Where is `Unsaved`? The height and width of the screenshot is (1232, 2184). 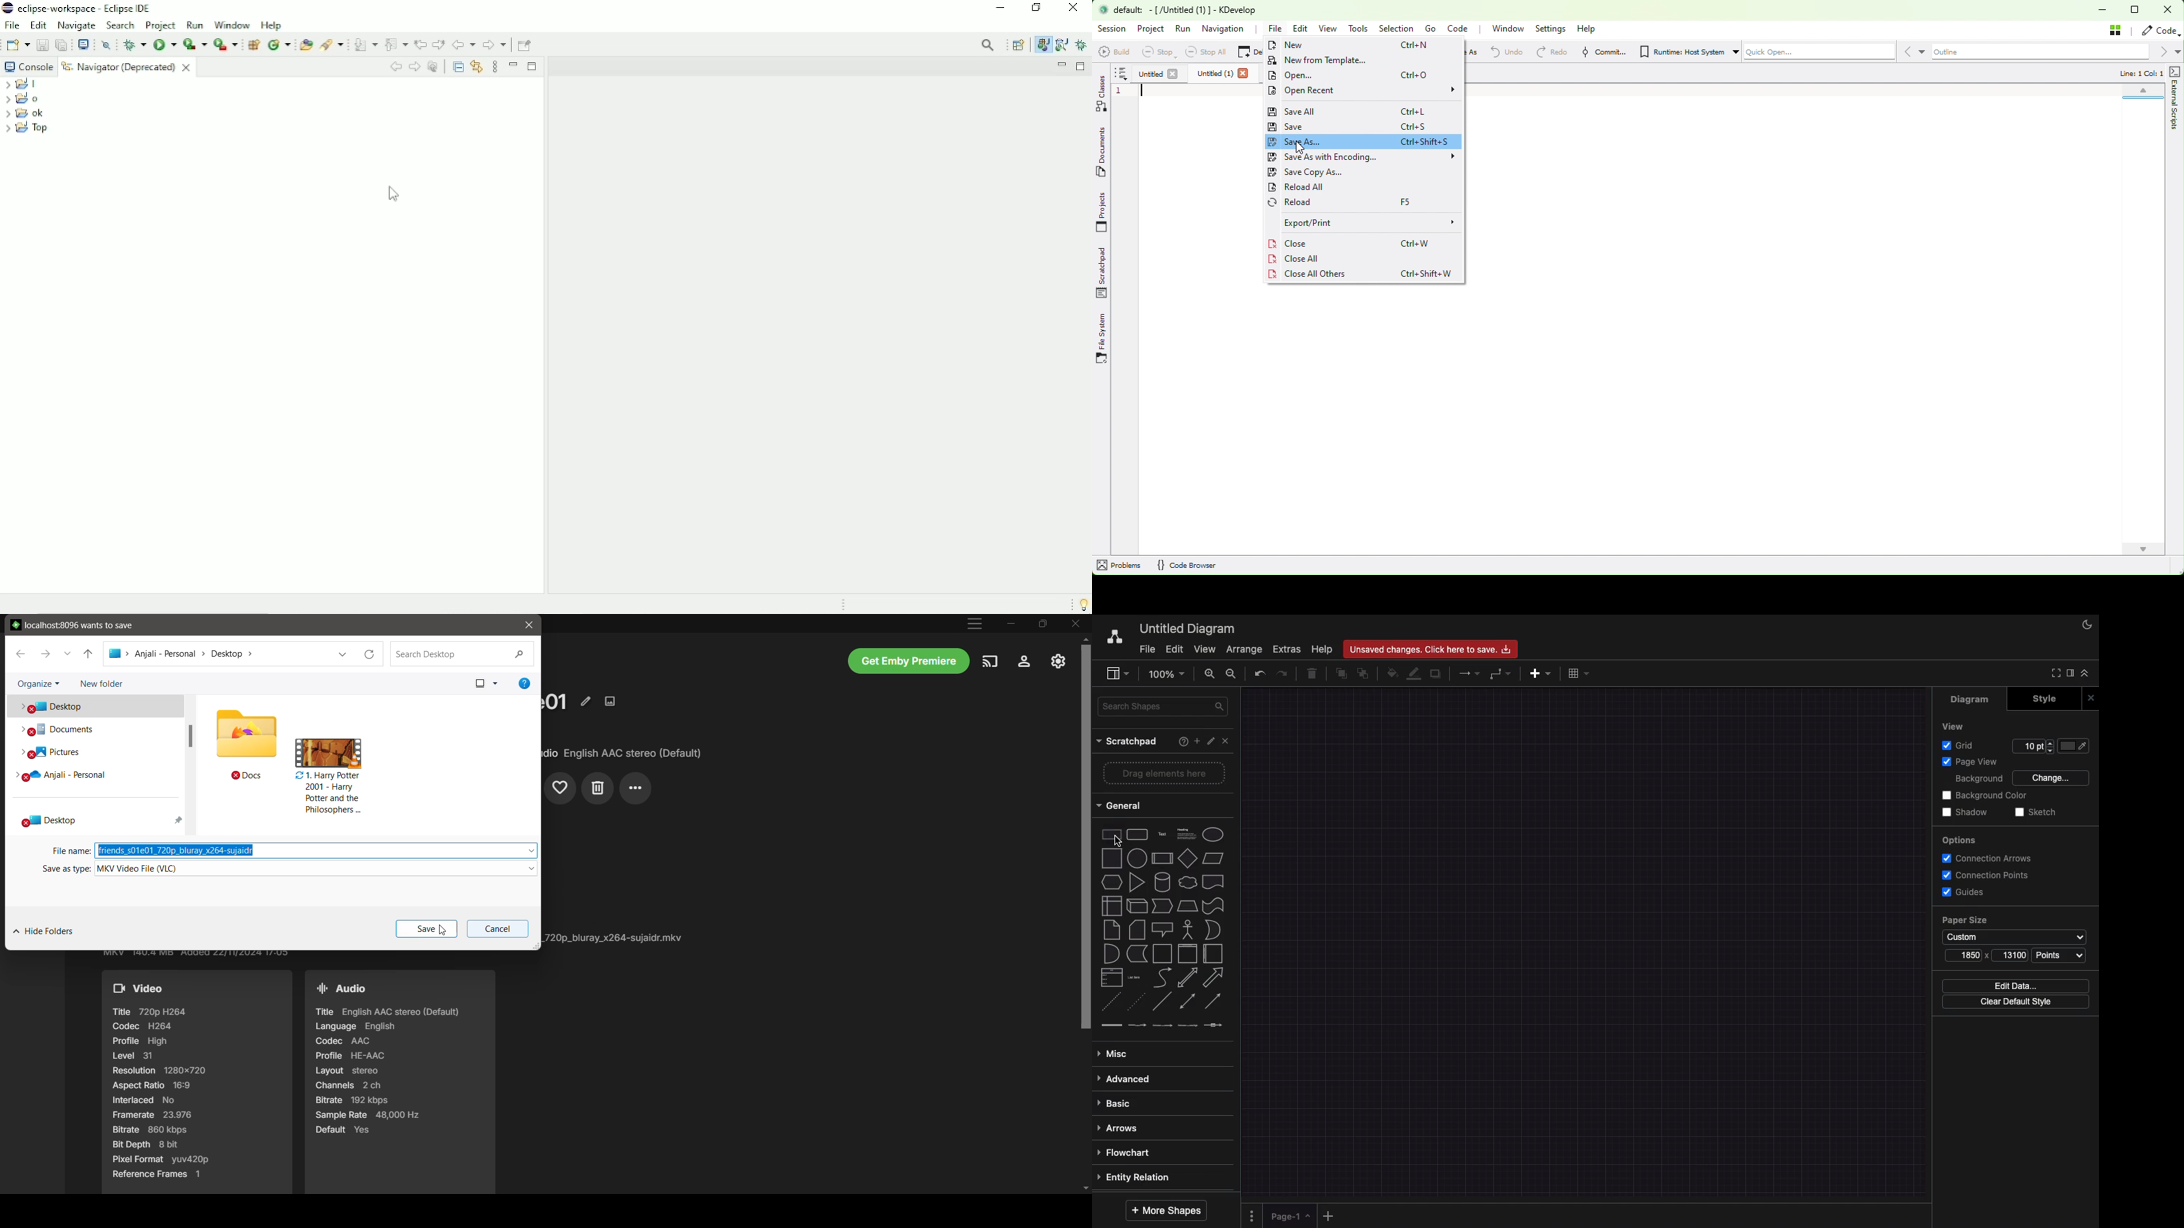
Unsaved is located at coordinates (1431, 650).